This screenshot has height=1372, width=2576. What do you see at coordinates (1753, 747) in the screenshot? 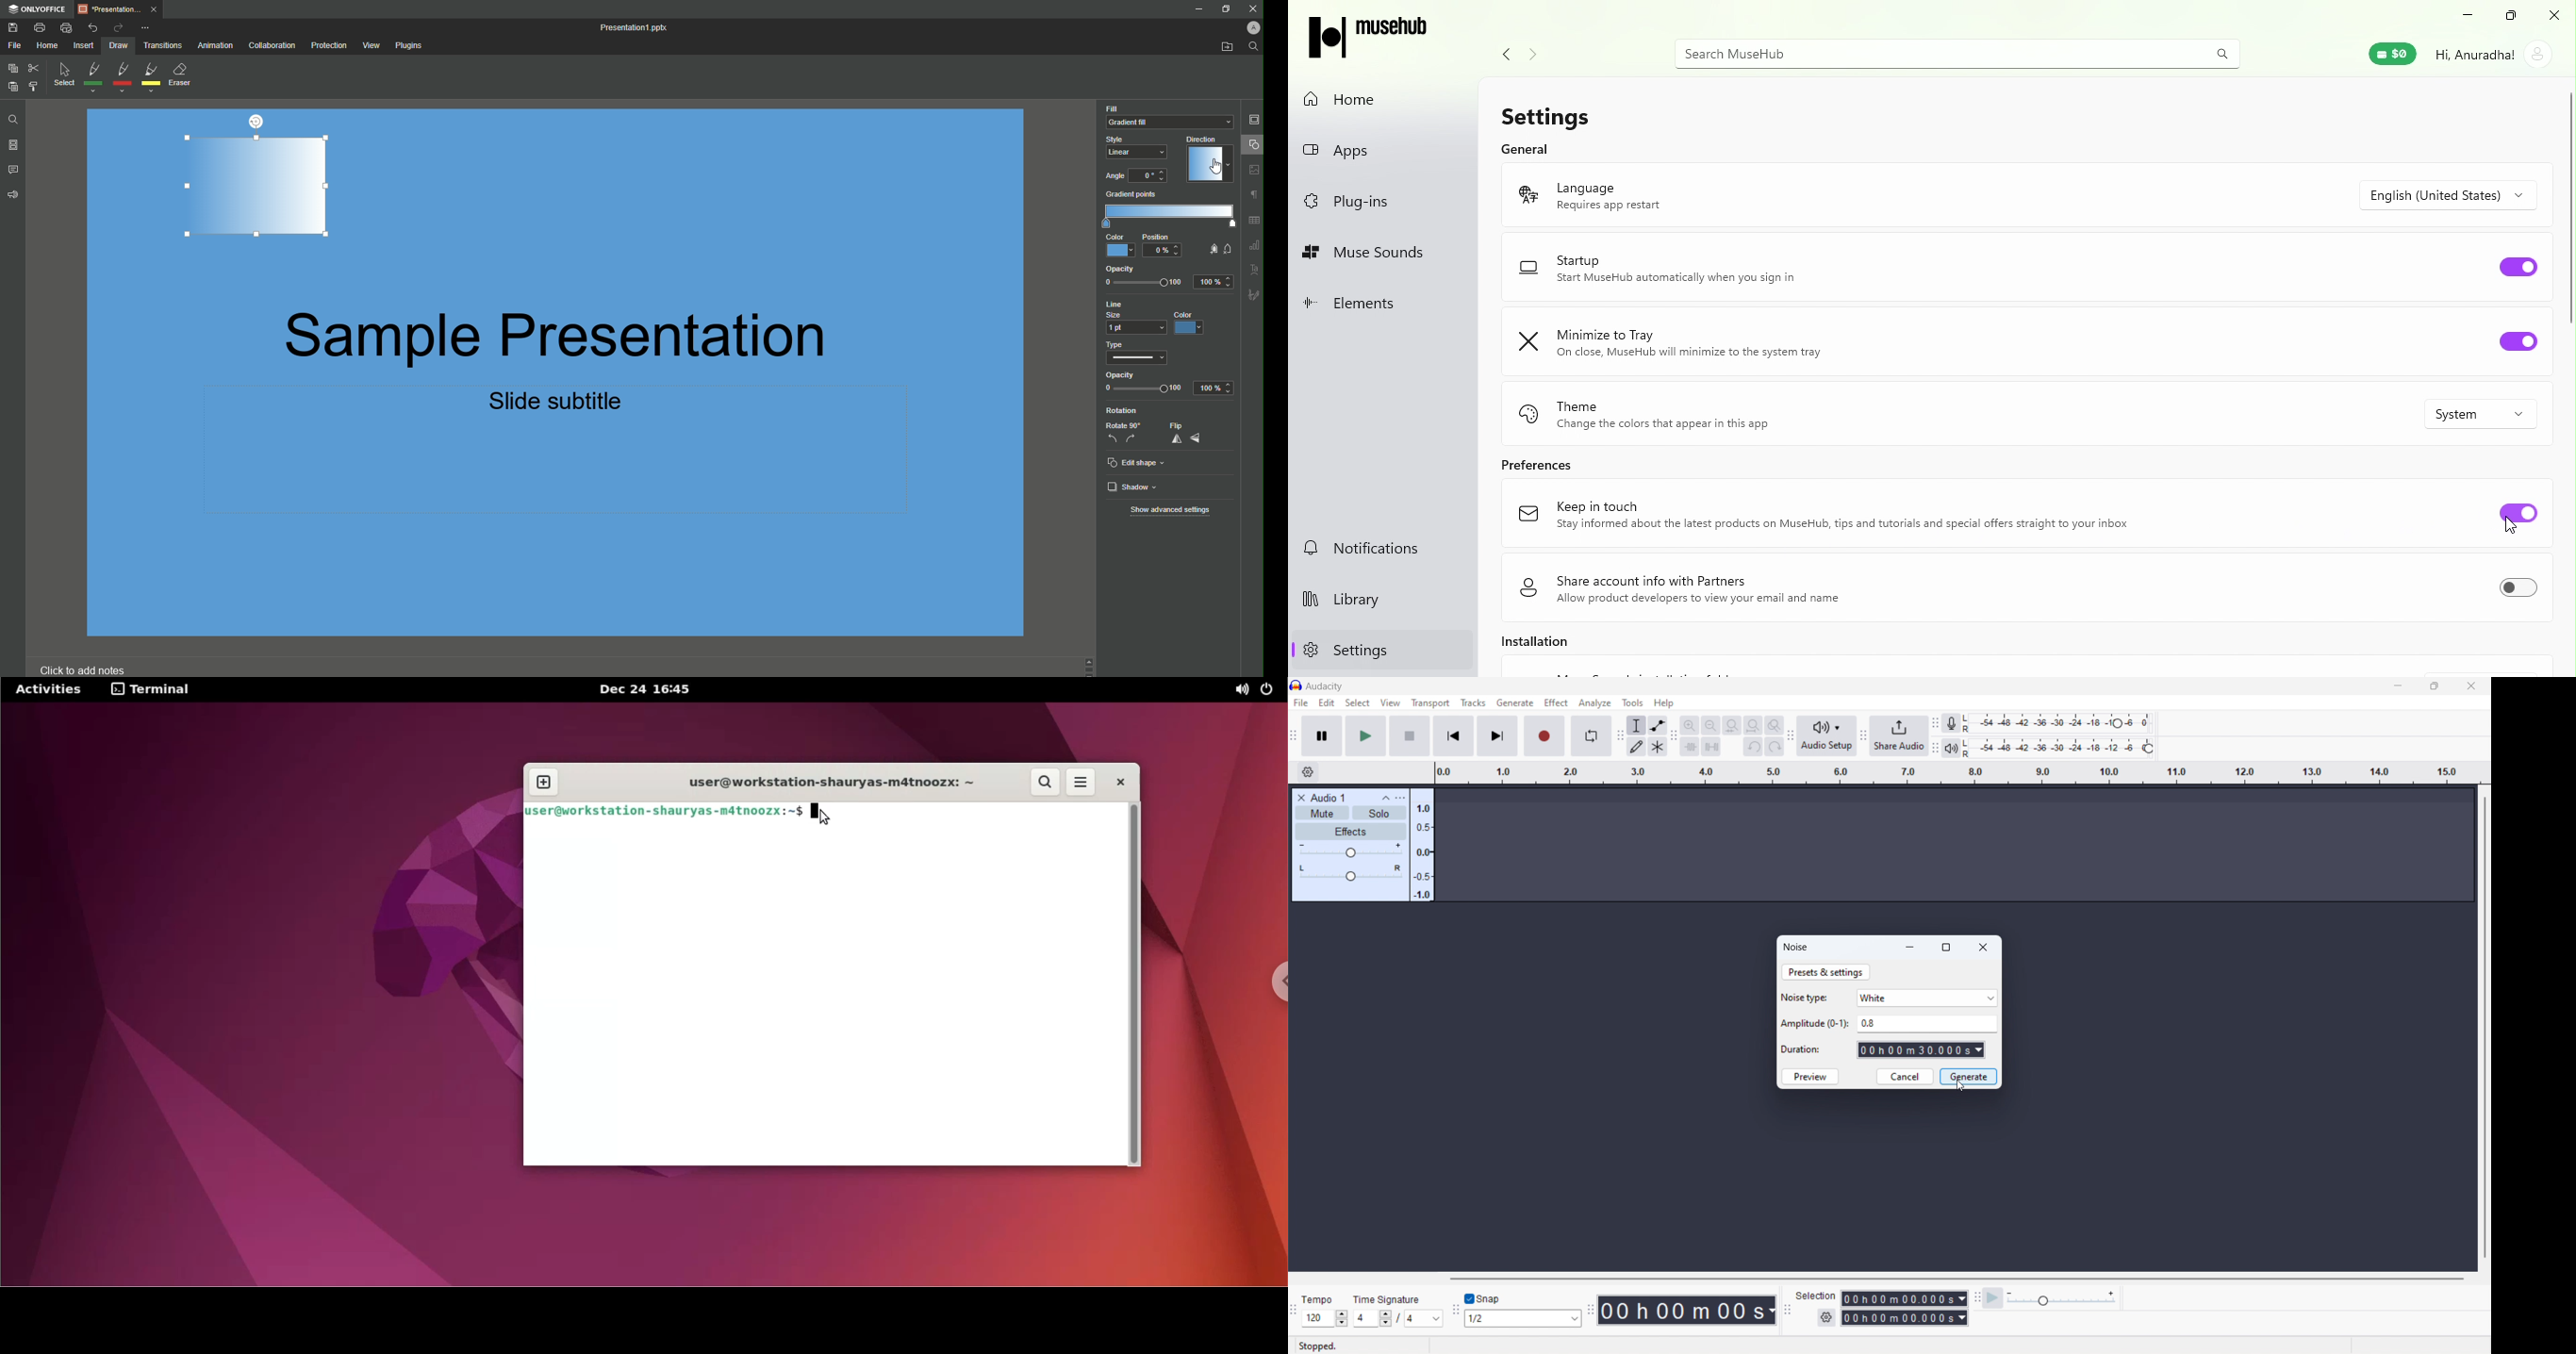
I see `undo` at bounding box center [1753, 747].